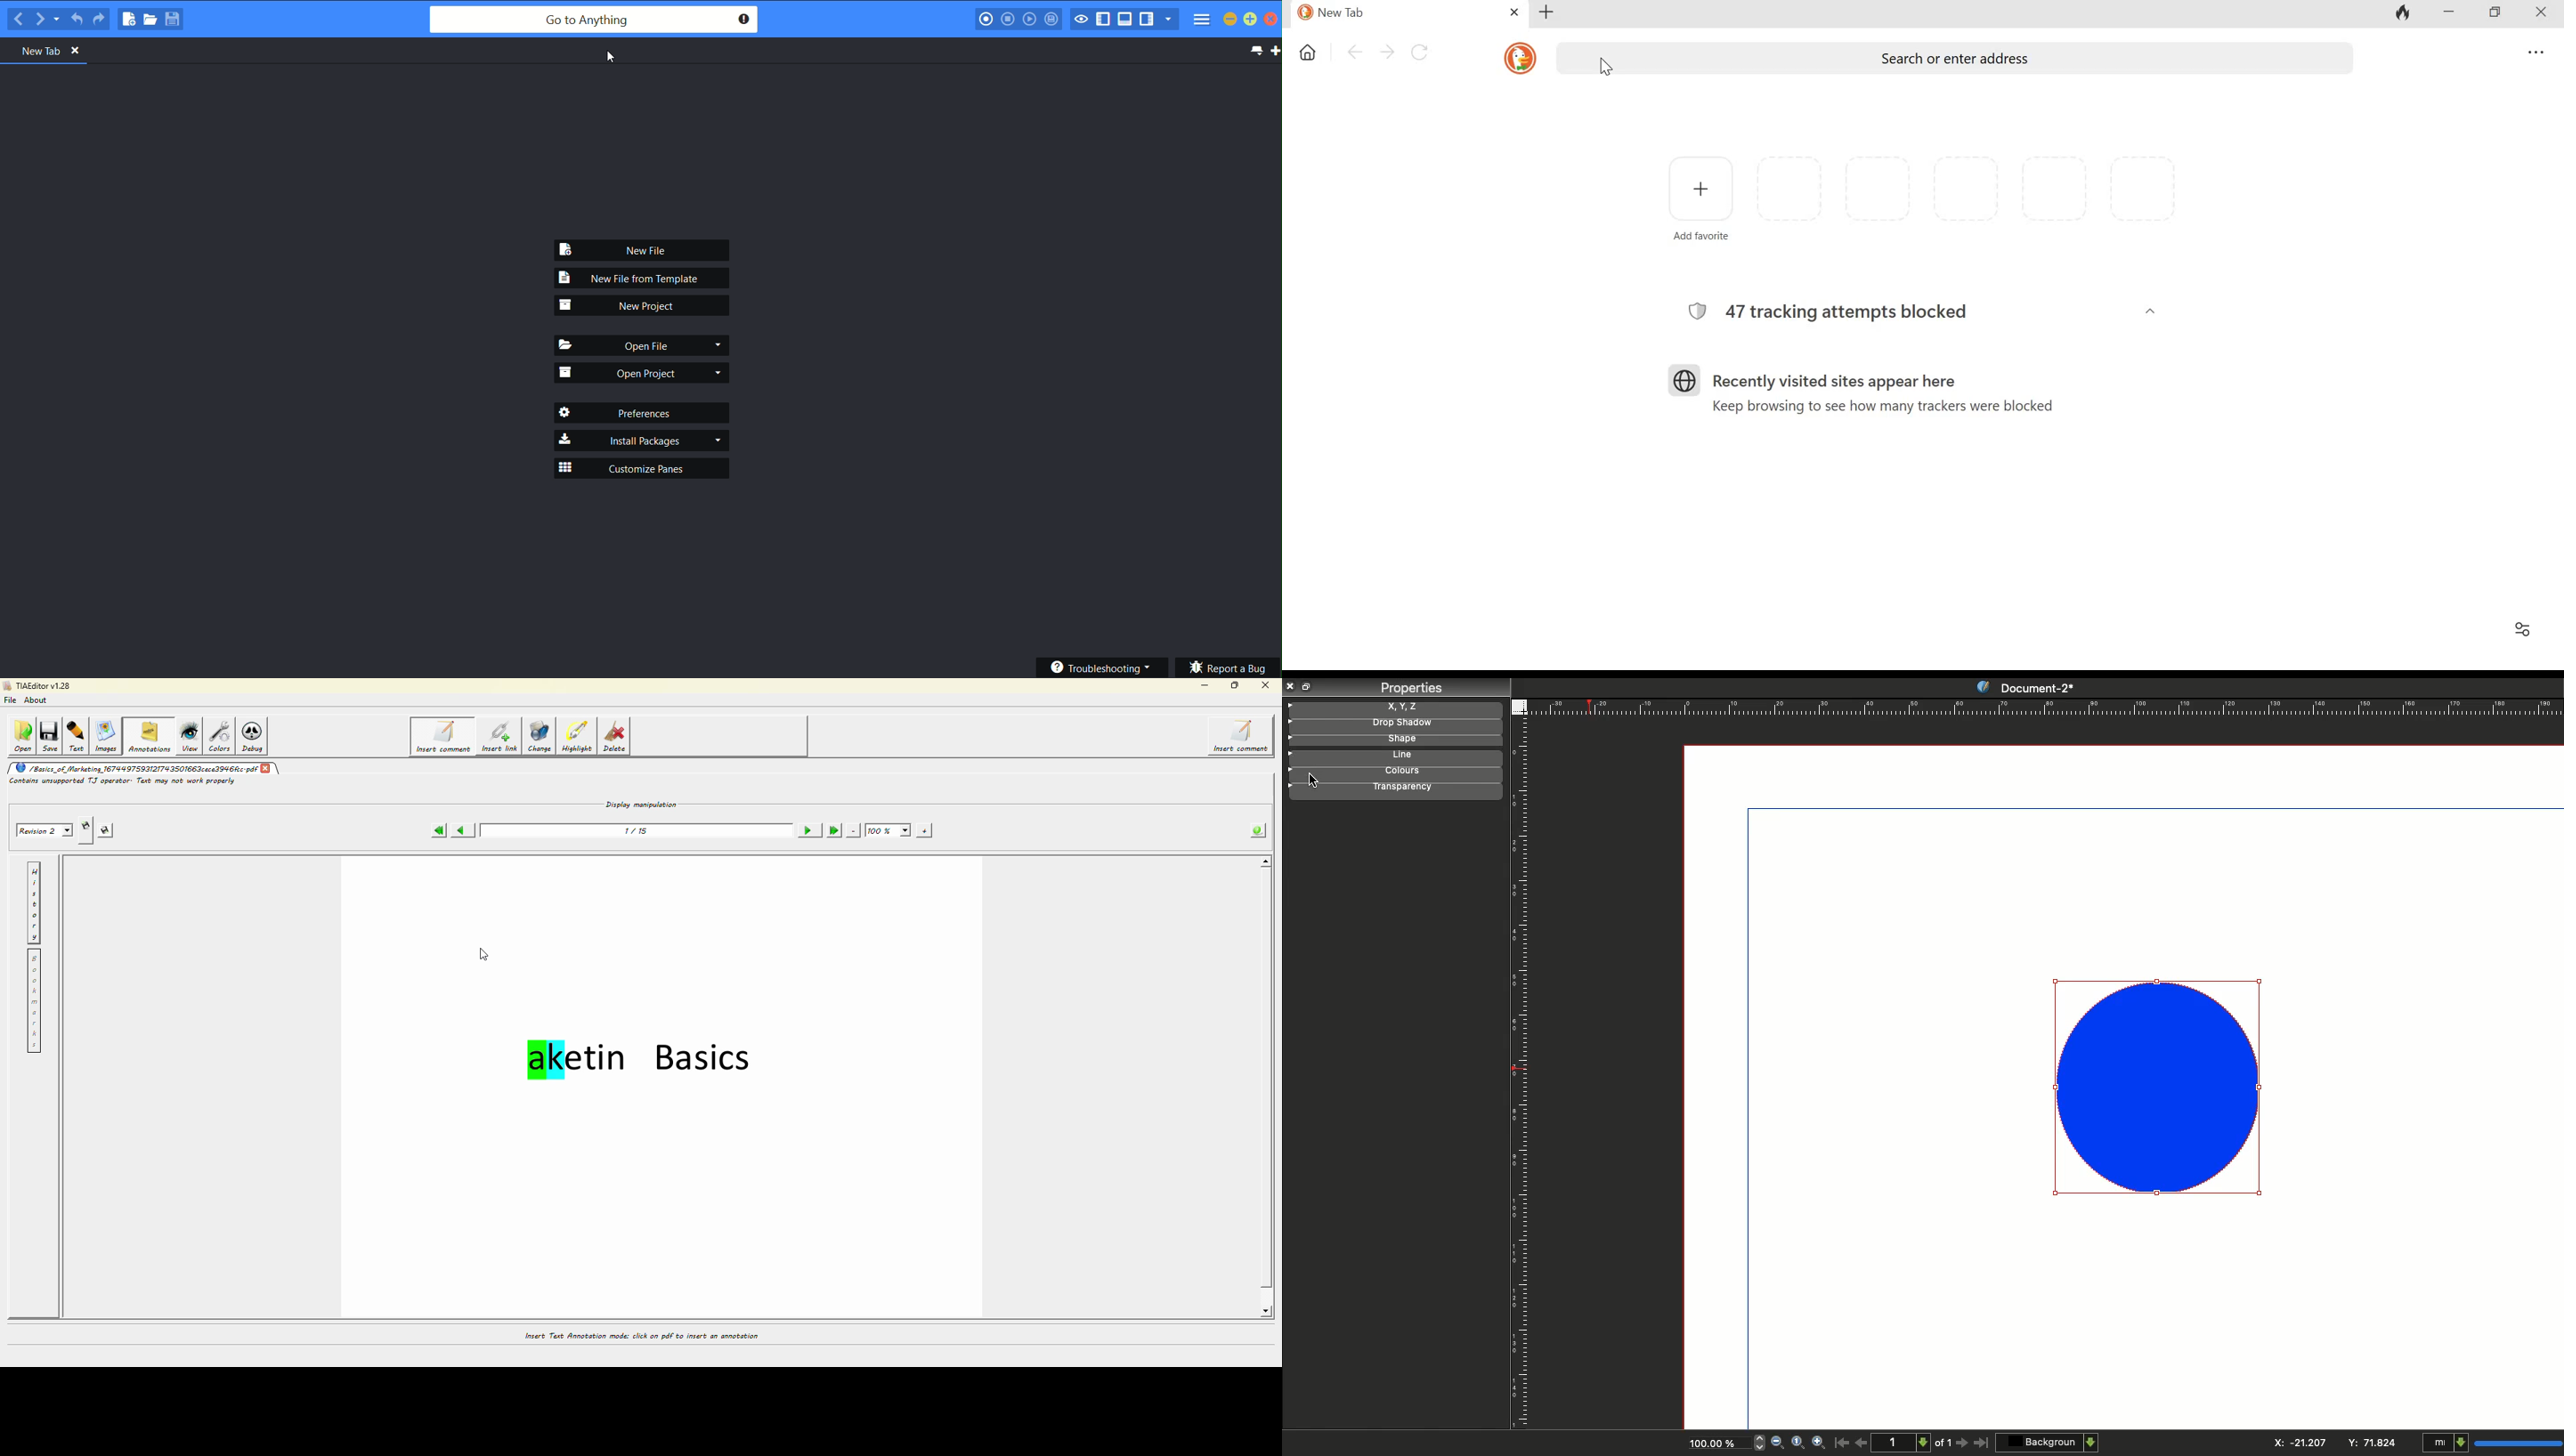 This screenshot has height=1456, width=2576. Describe the element at coordinates (1309, 686) in the screenshot. I see `Collapse` at that location.